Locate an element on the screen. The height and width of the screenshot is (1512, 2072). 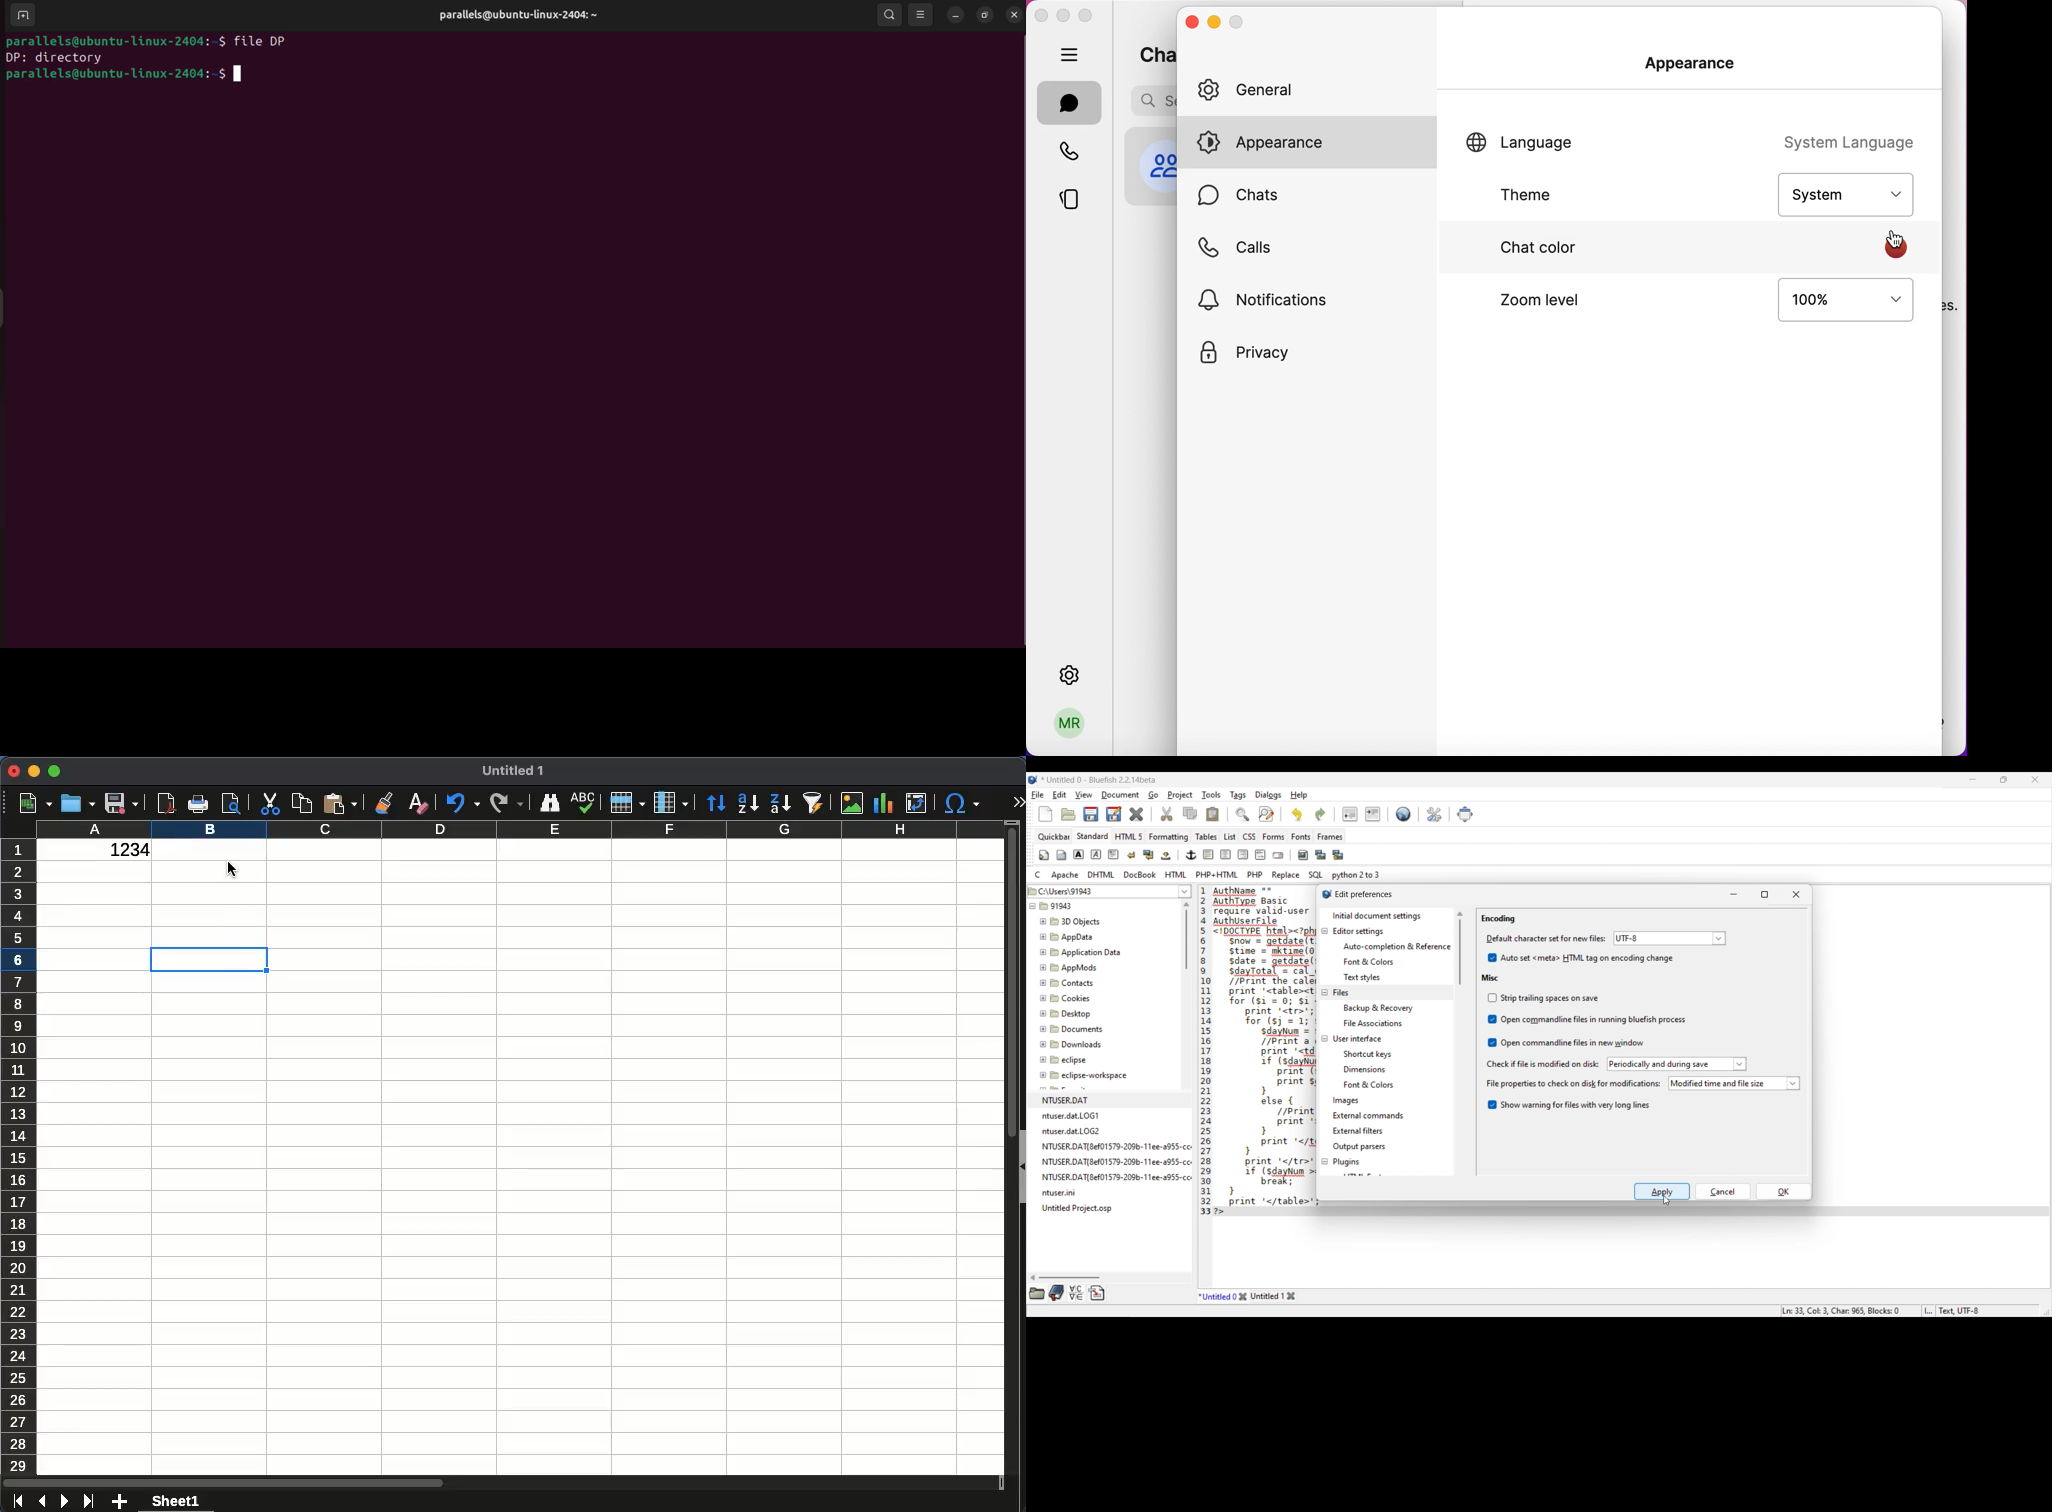
Output parsers is located at coordinates (1360, 1147).